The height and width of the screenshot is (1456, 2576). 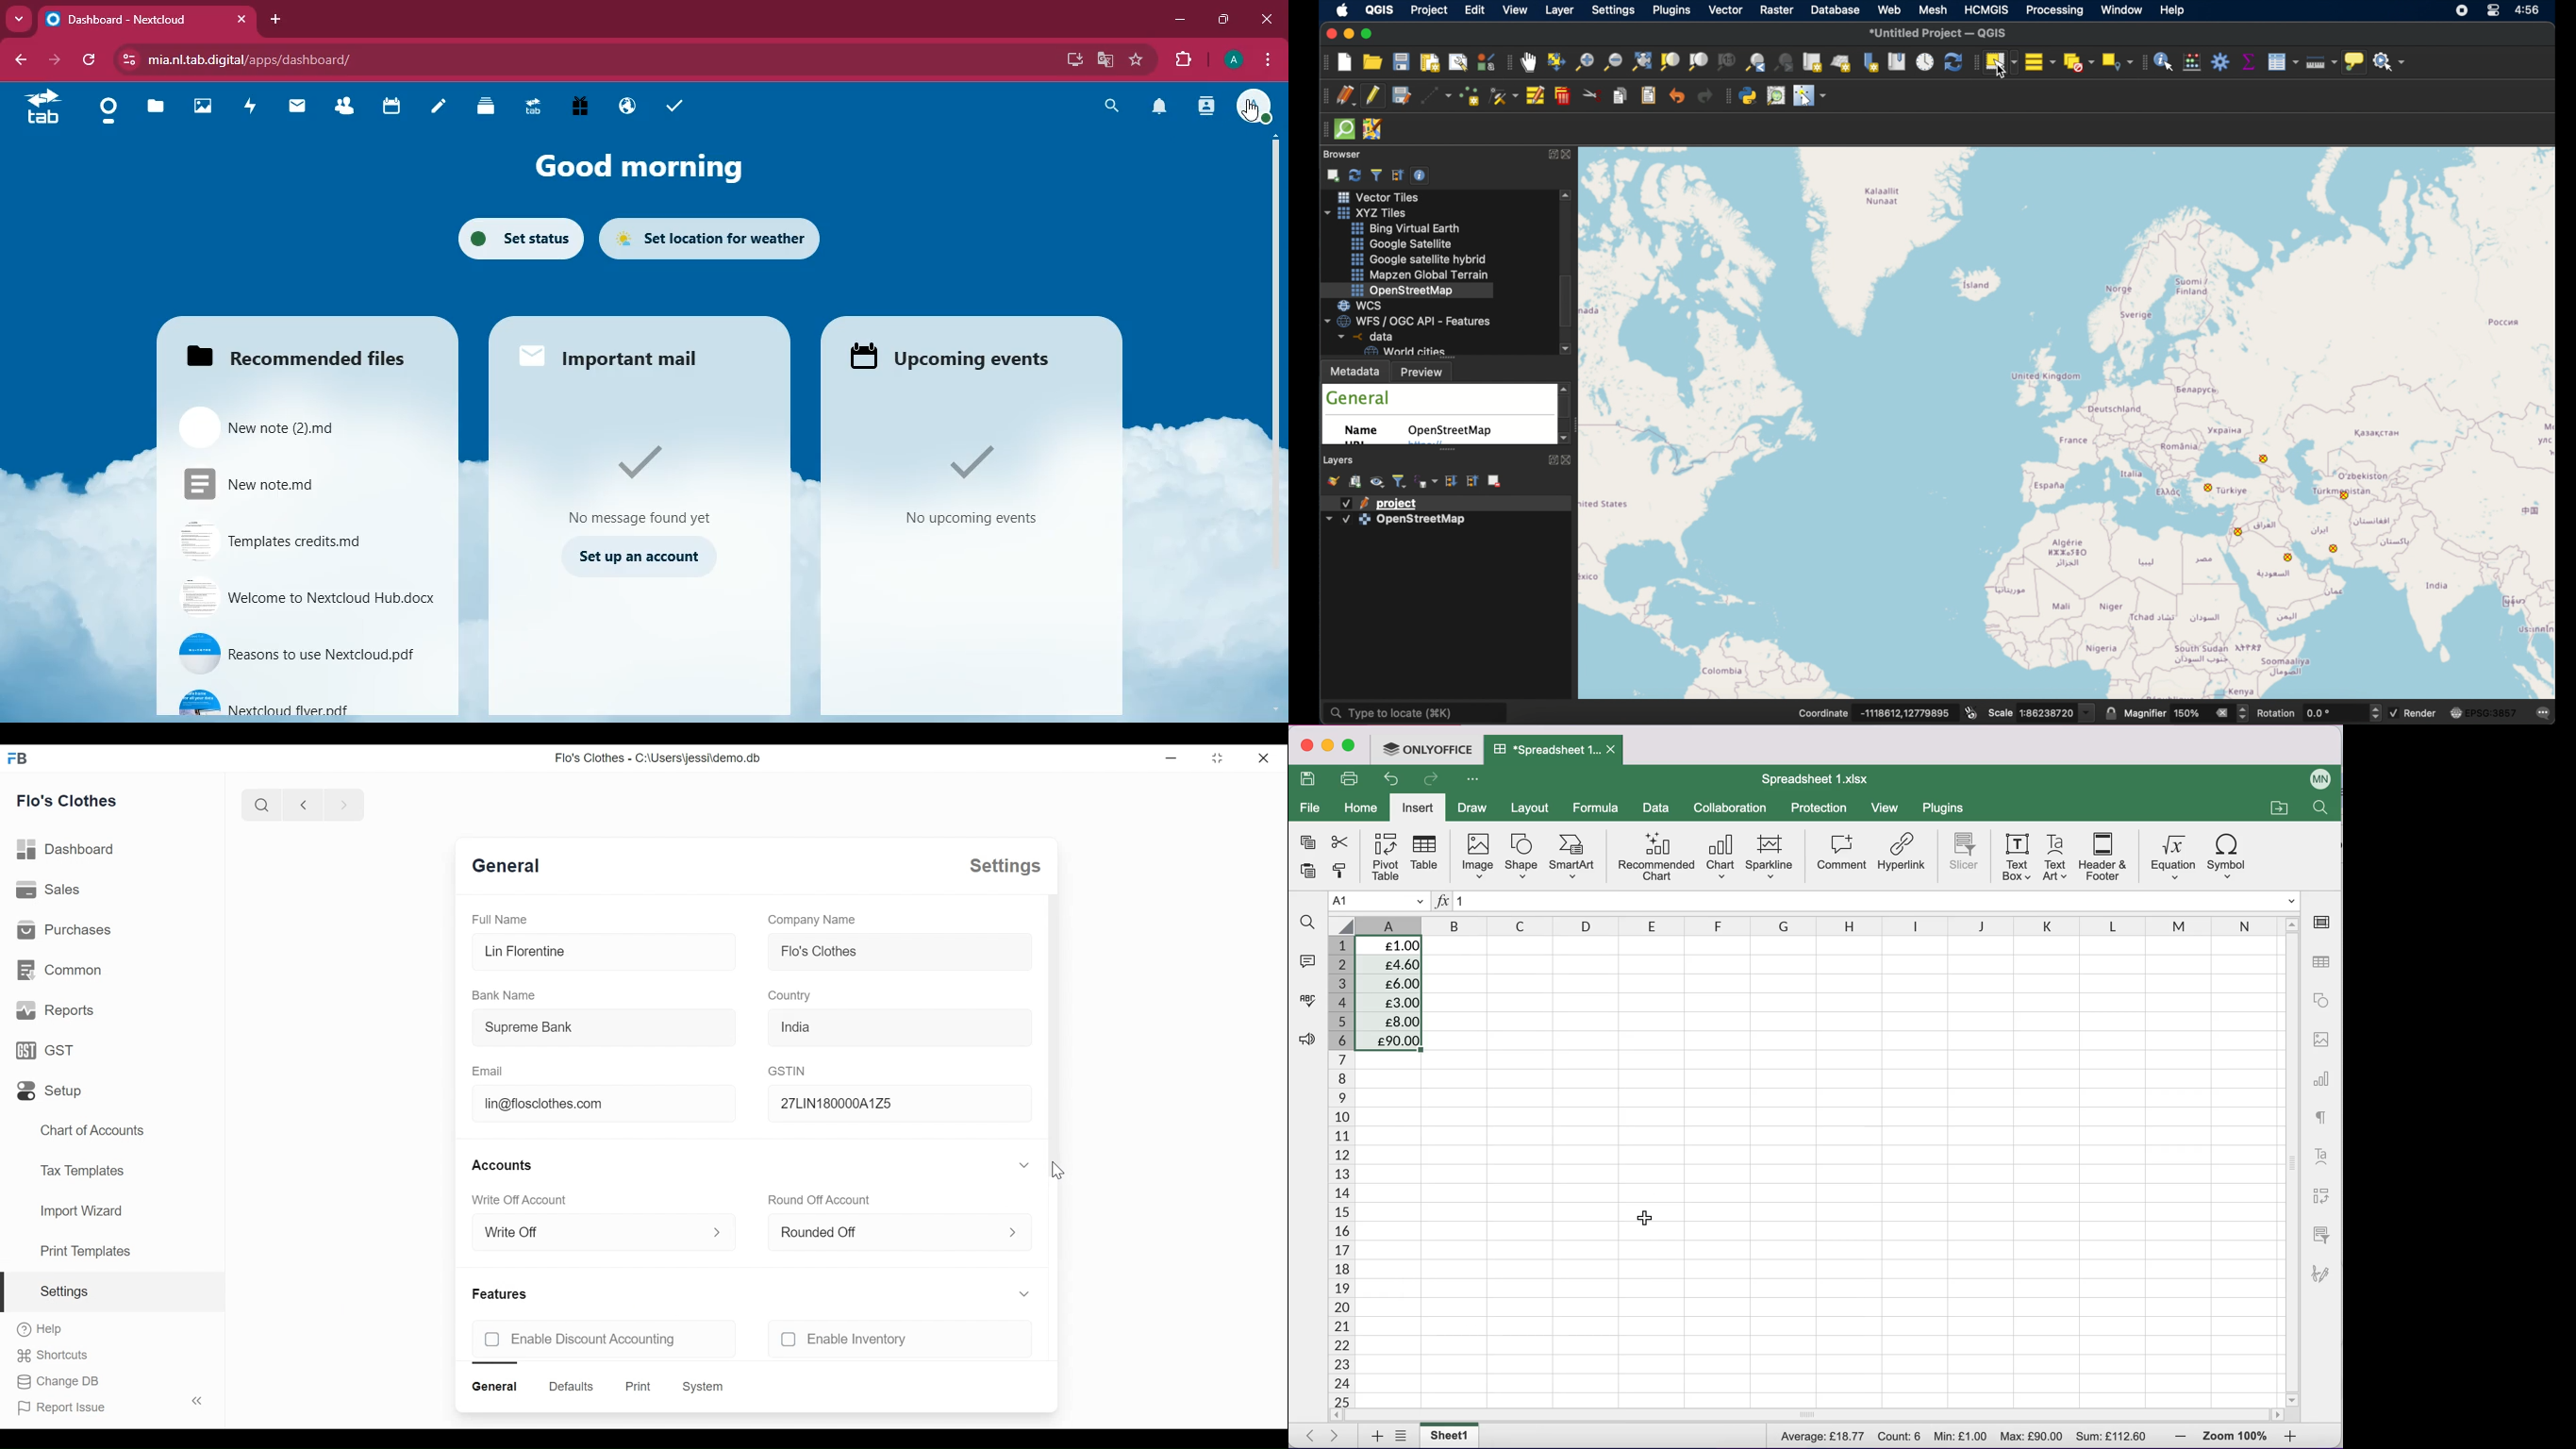 What do you see at coordinates (1338, 1172) in the screenshot?
I see `cells numbers` at bounding box center [1338, 1172].